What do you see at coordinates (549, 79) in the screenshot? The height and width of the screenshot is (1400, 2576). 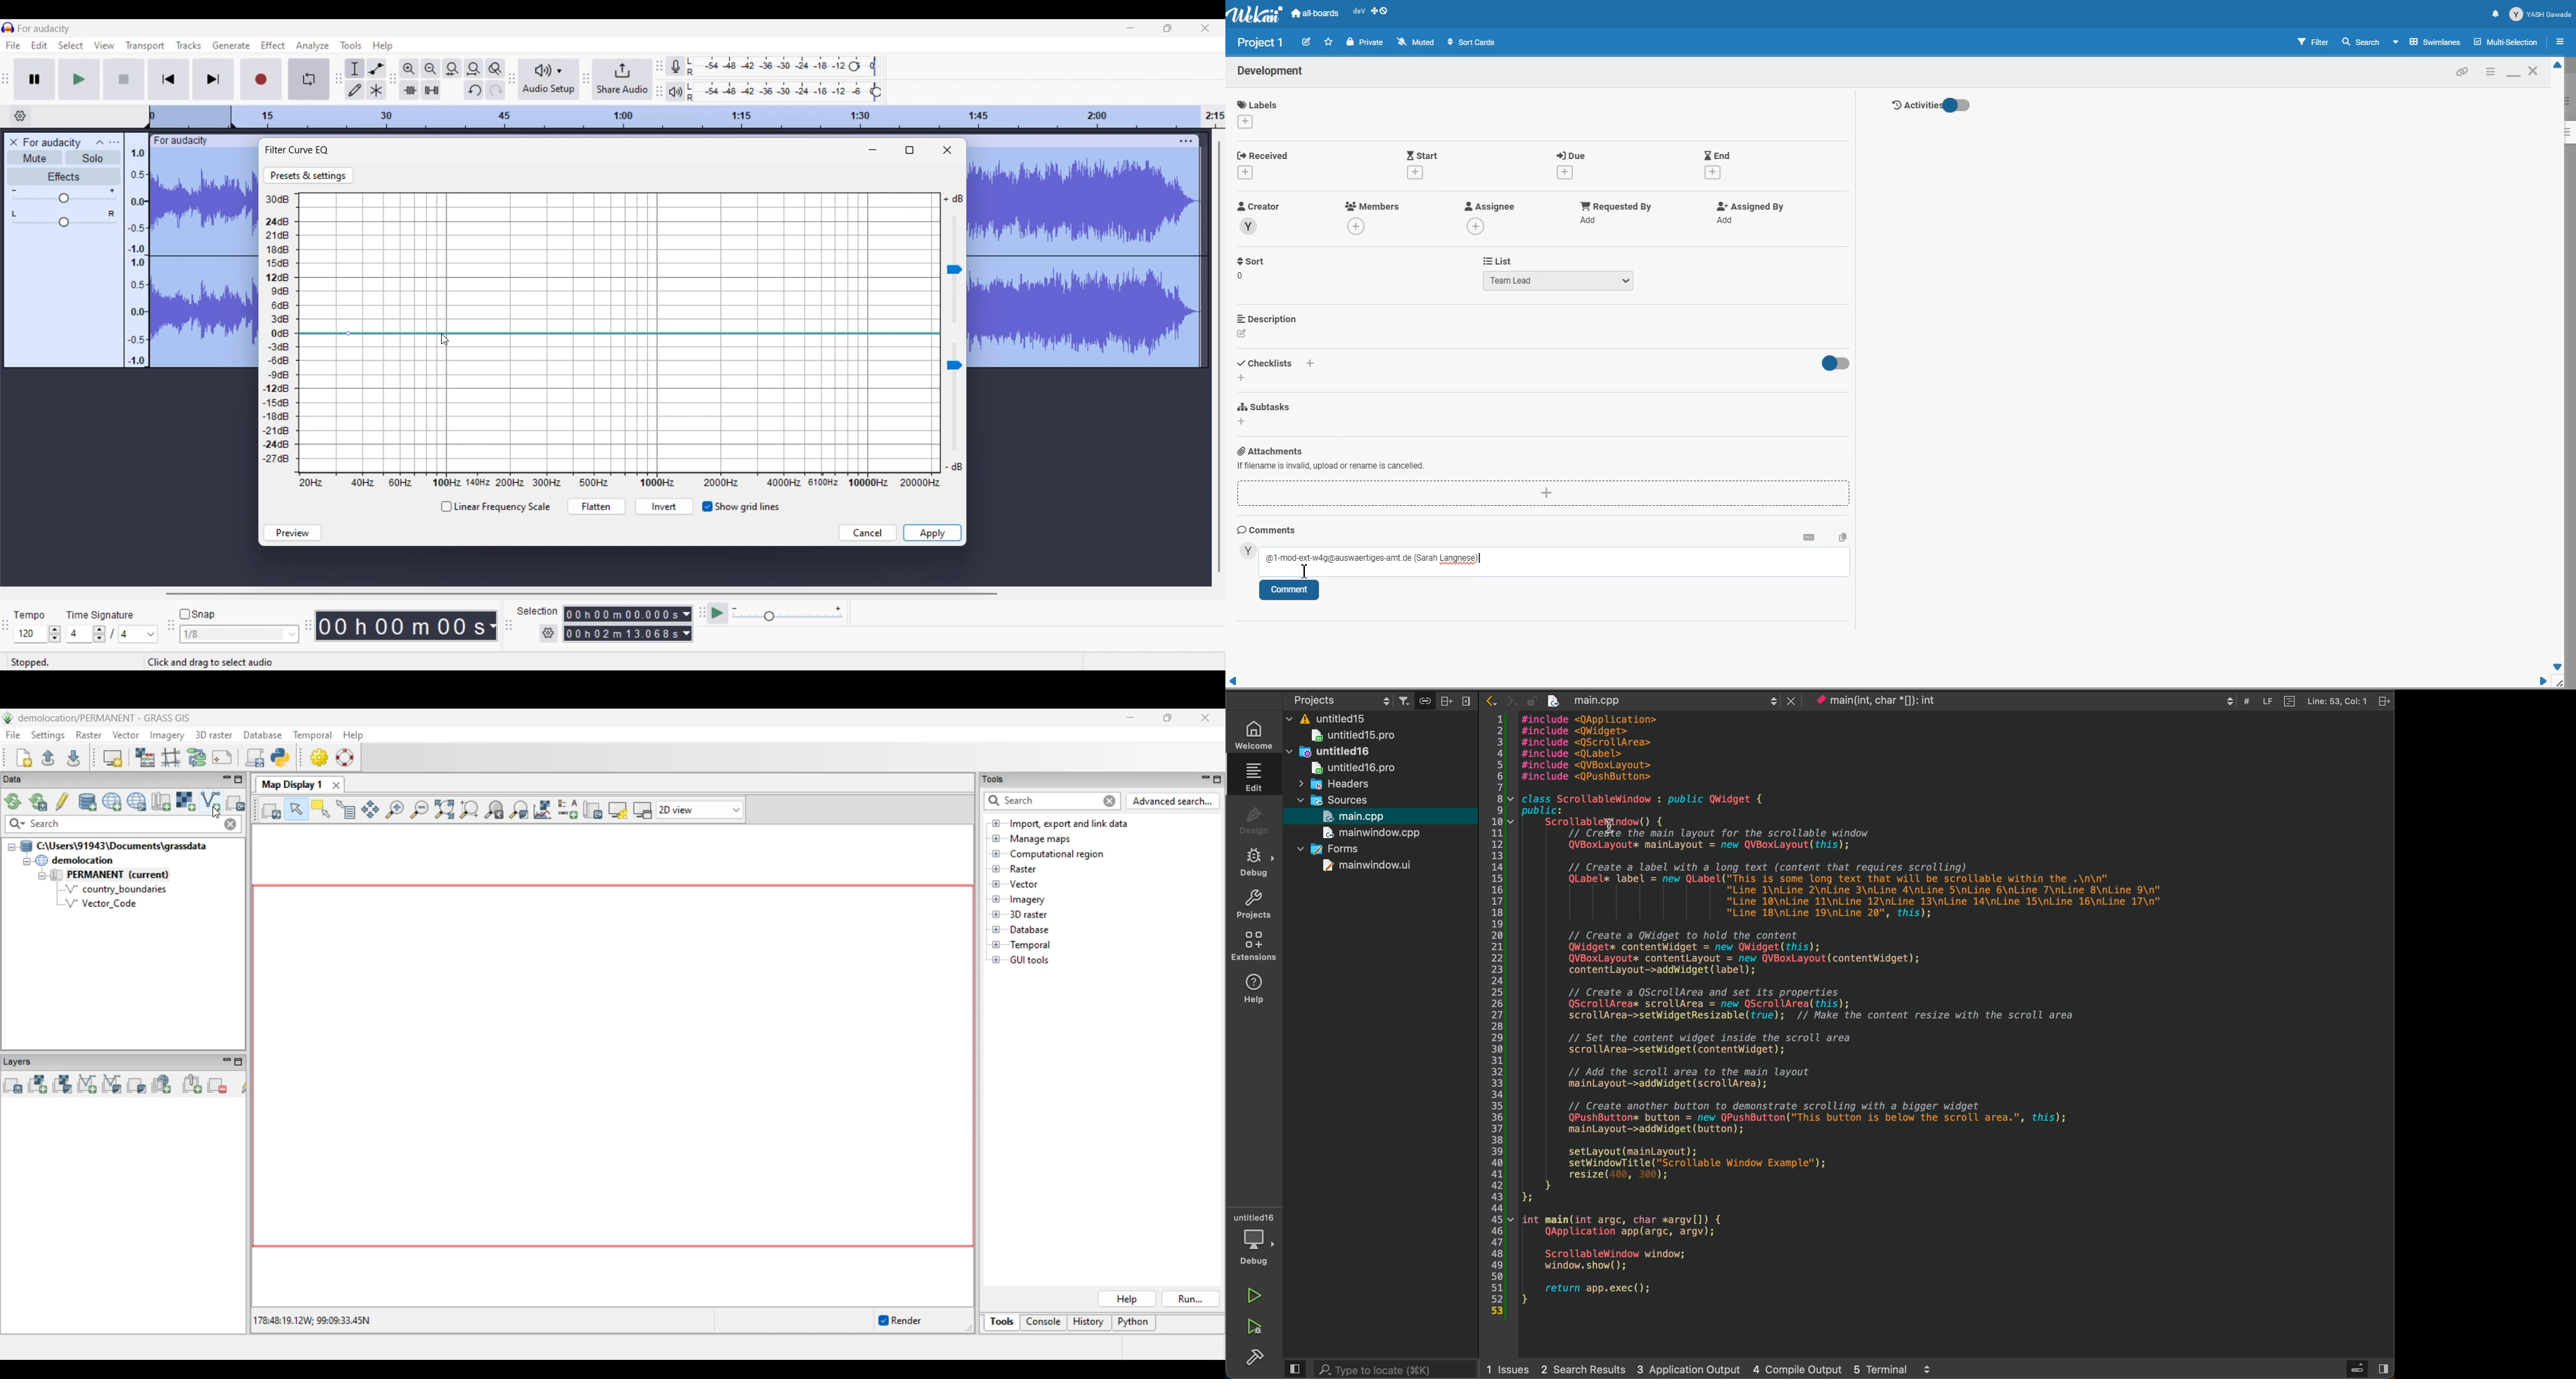 I see `Audio setup` at bounding box center [549, 79].